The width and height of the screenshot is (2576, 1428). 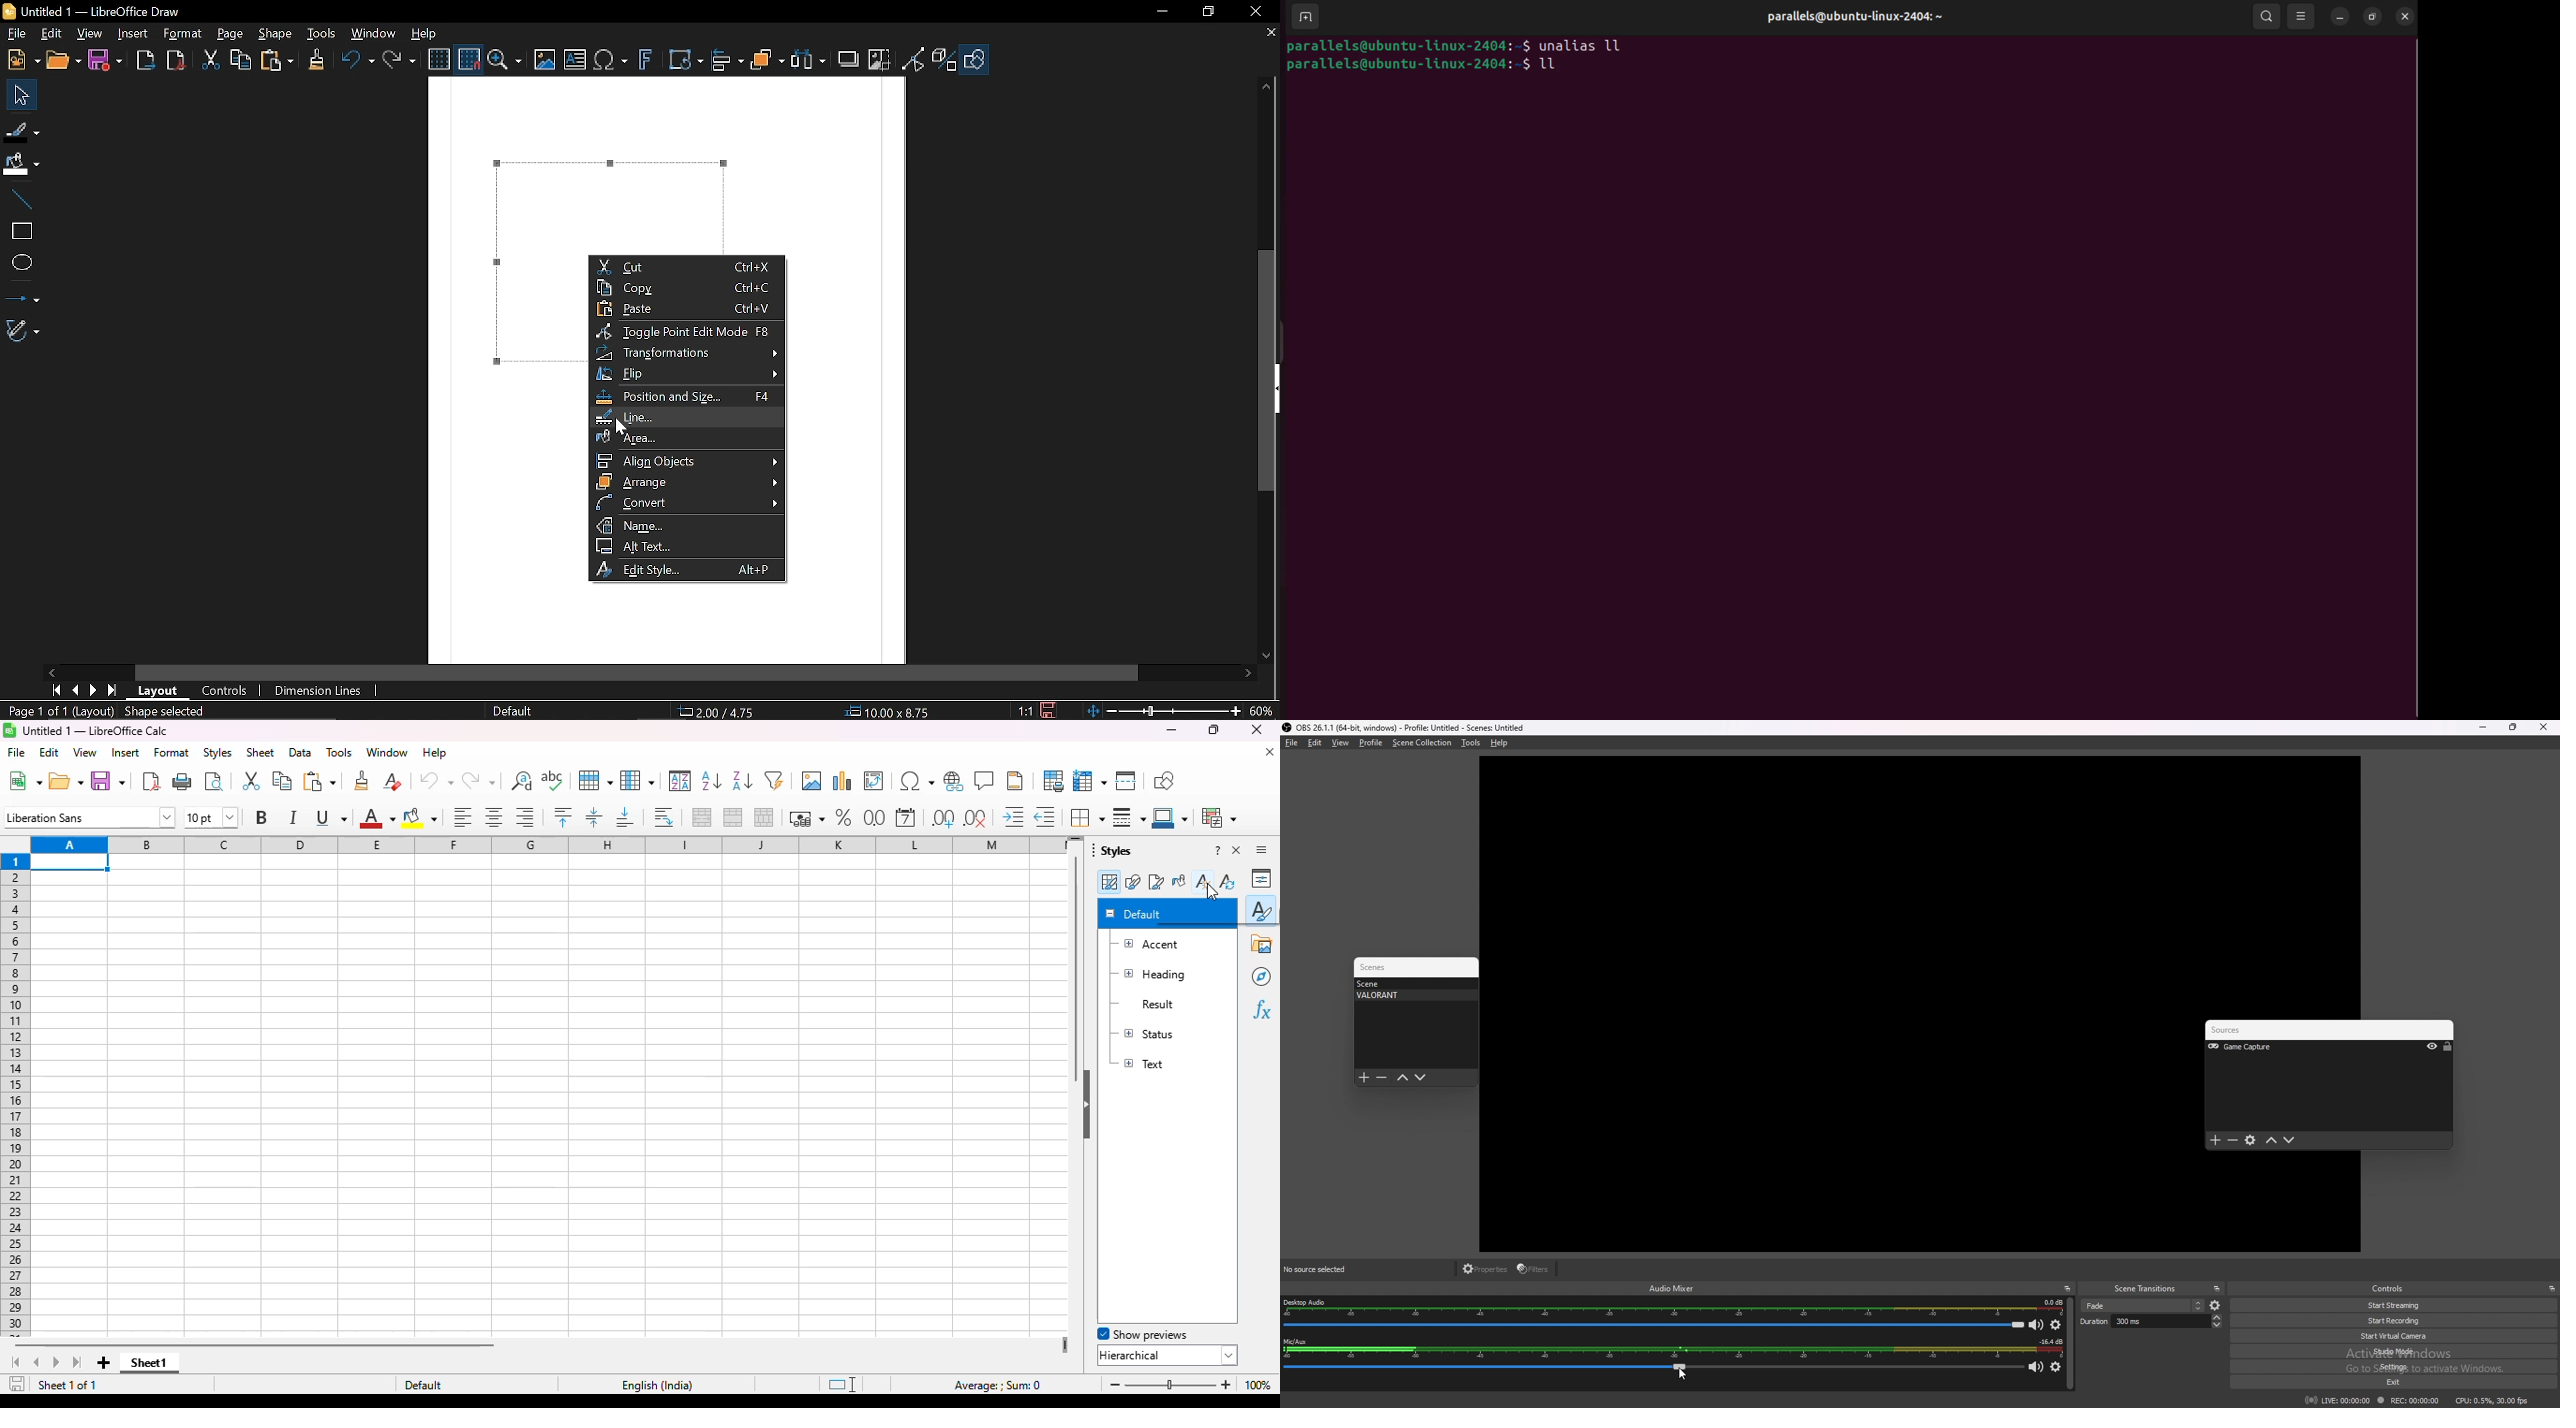 I want to click on File, so click(x=16, y=33).